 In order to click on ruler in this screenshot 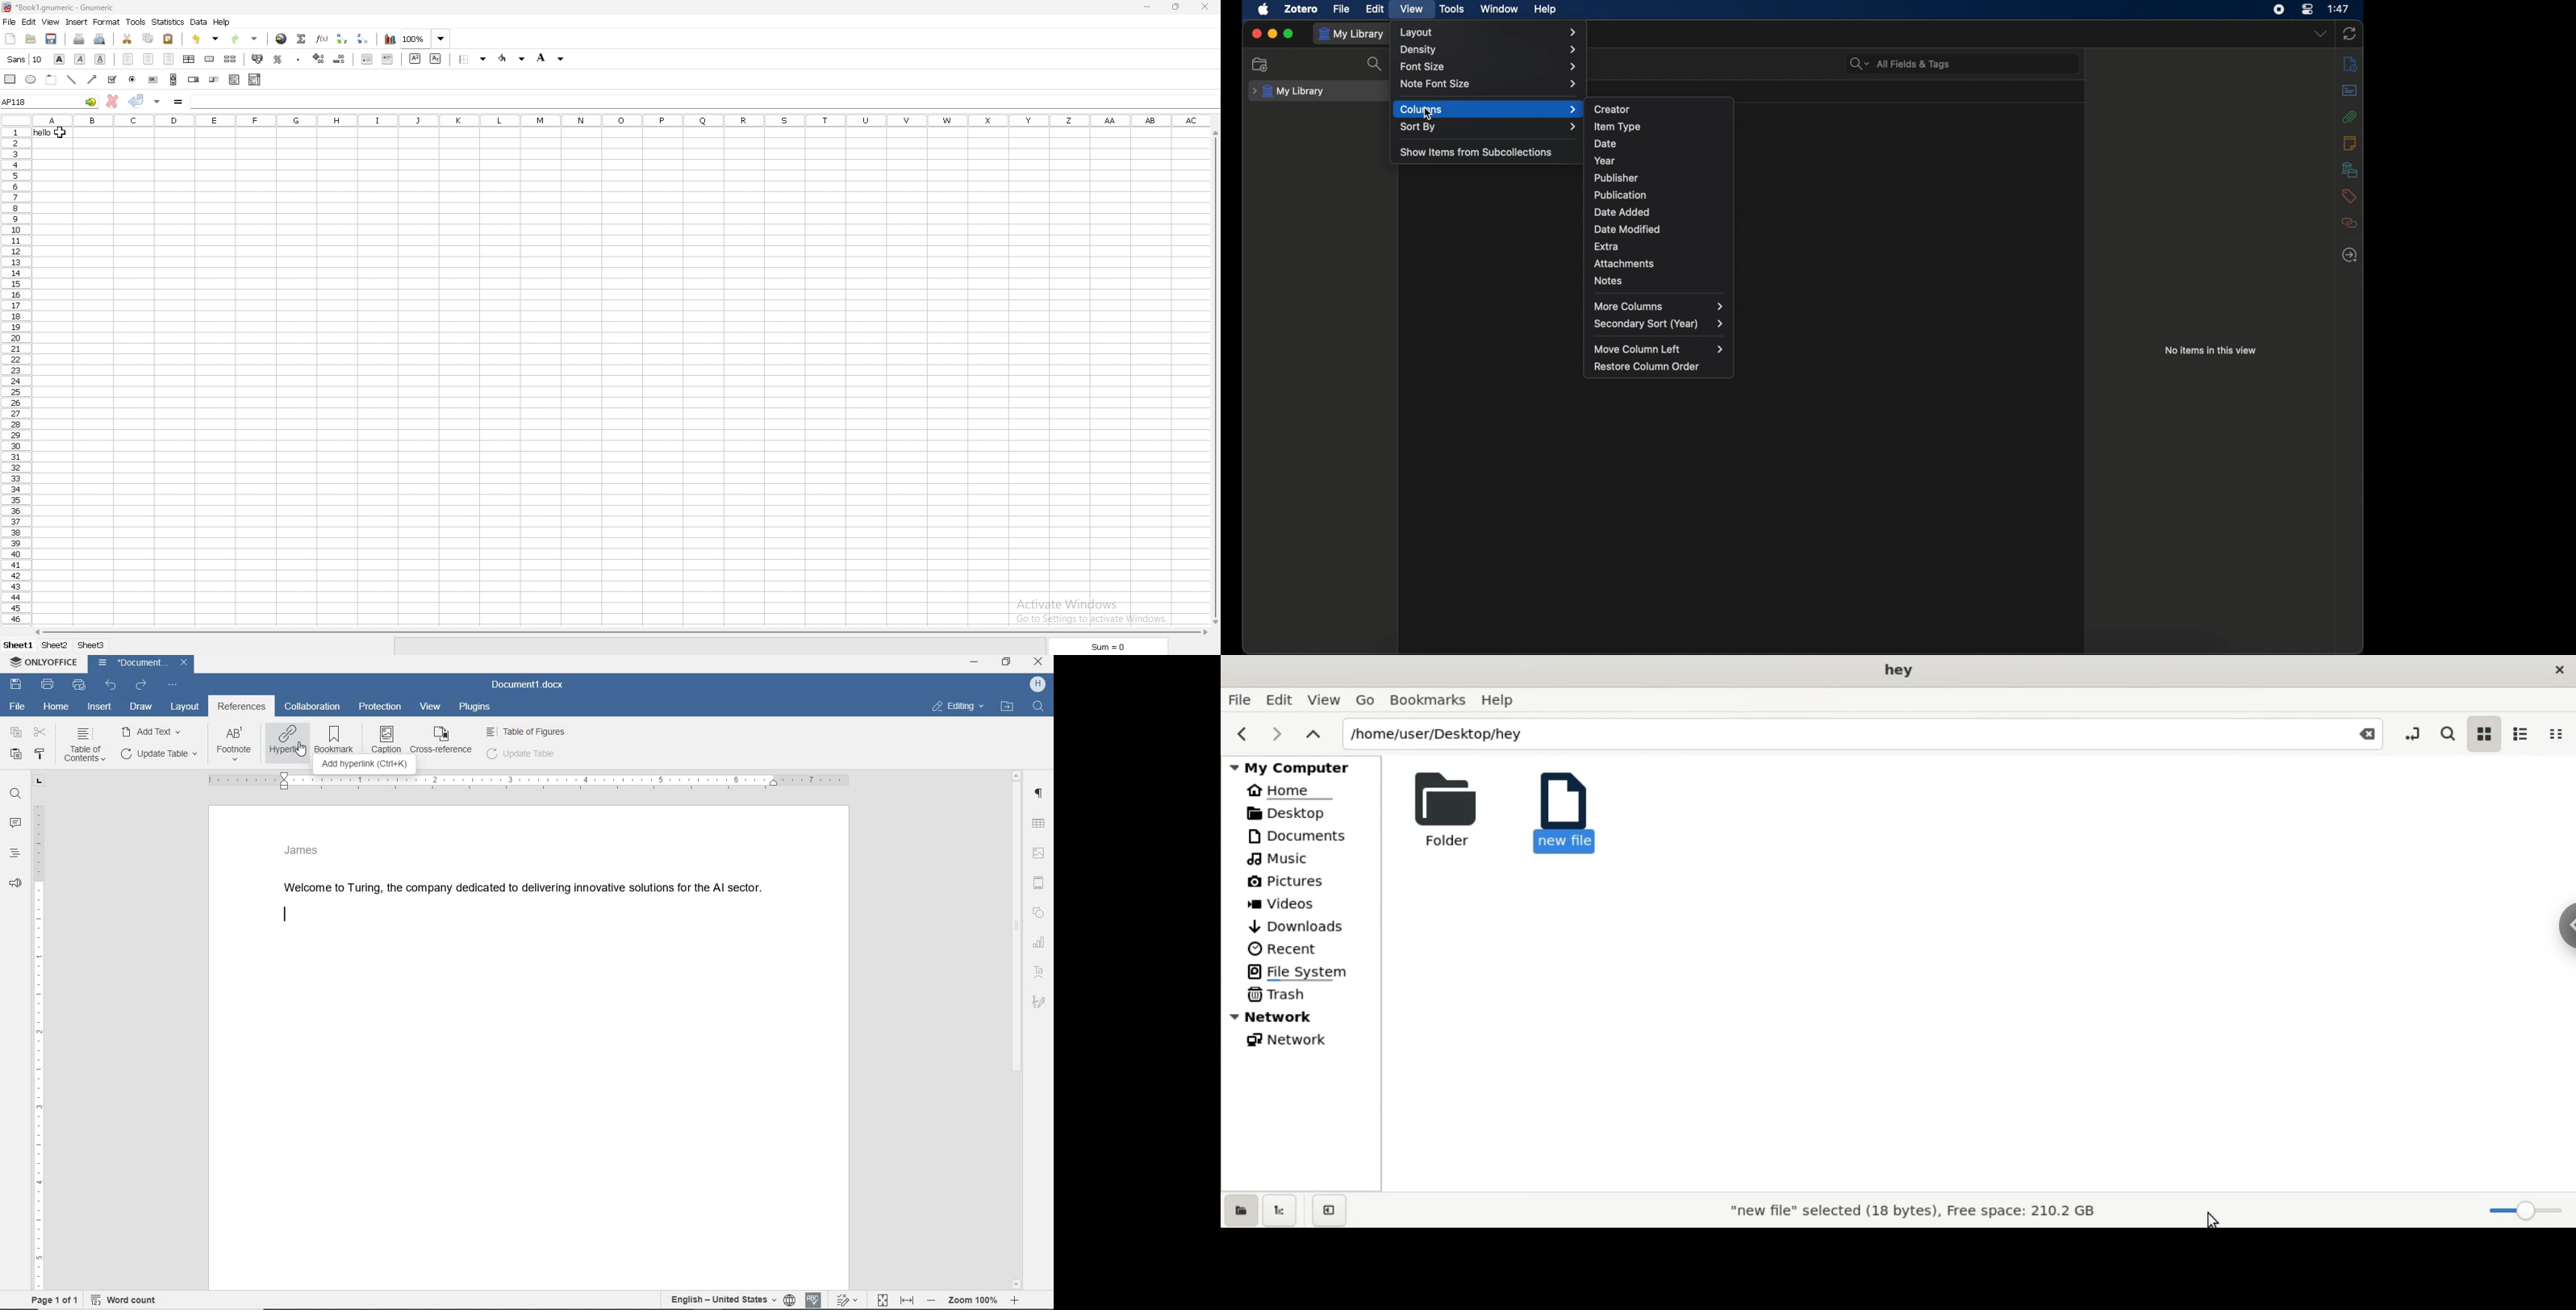, I will do `click(527, 781)`.